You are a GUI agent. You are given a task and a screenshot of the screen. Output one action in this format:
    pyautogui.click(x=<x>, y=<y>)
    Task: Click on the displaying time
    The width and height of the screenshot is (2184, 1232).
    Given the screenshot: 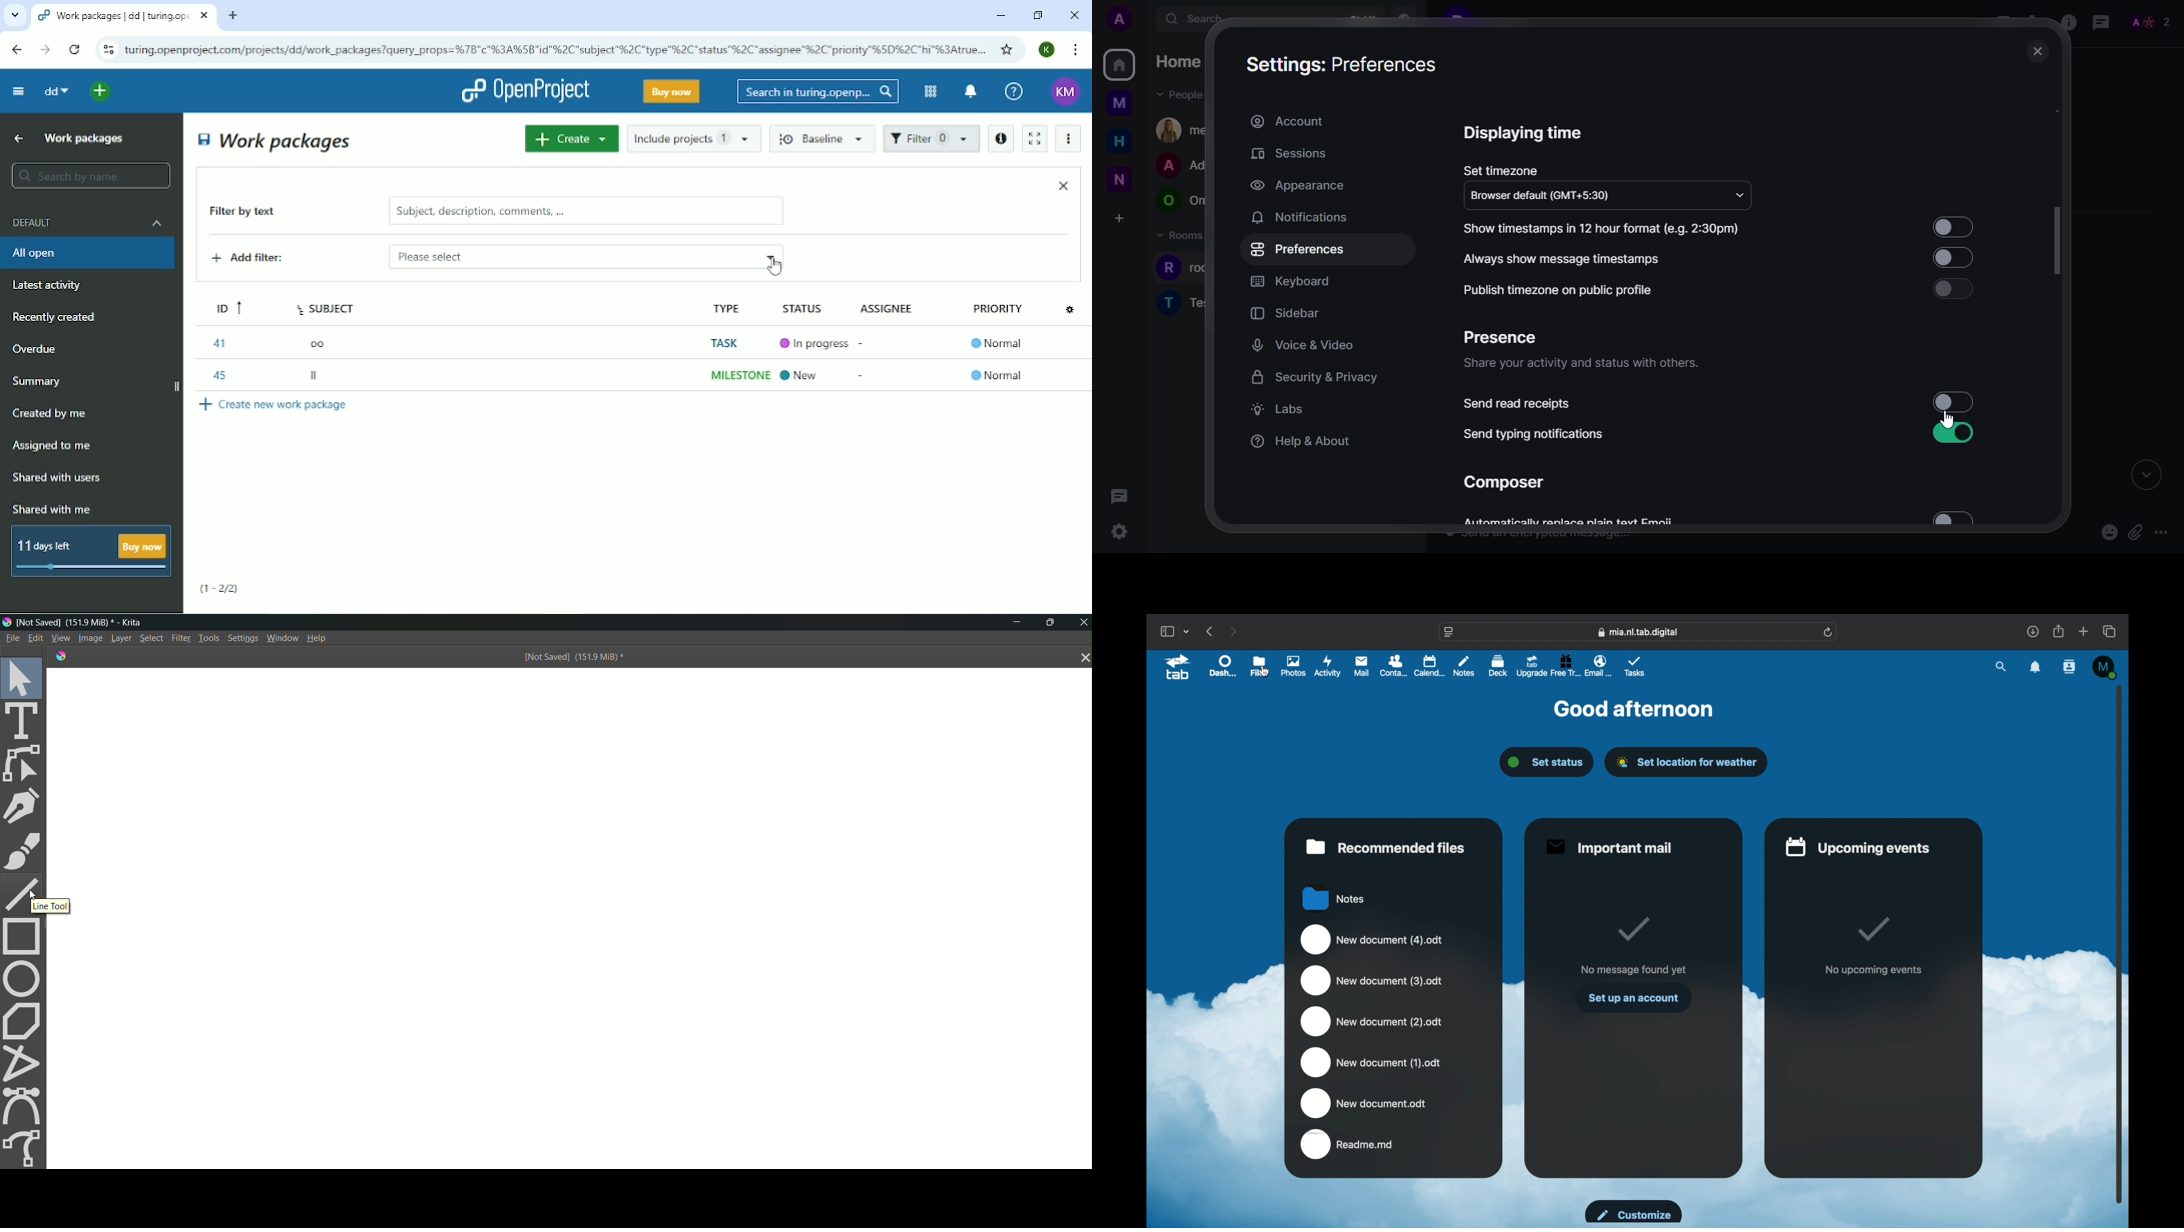 What is the action you would take?
    pyautogui.click(x=1524, y=133)
    